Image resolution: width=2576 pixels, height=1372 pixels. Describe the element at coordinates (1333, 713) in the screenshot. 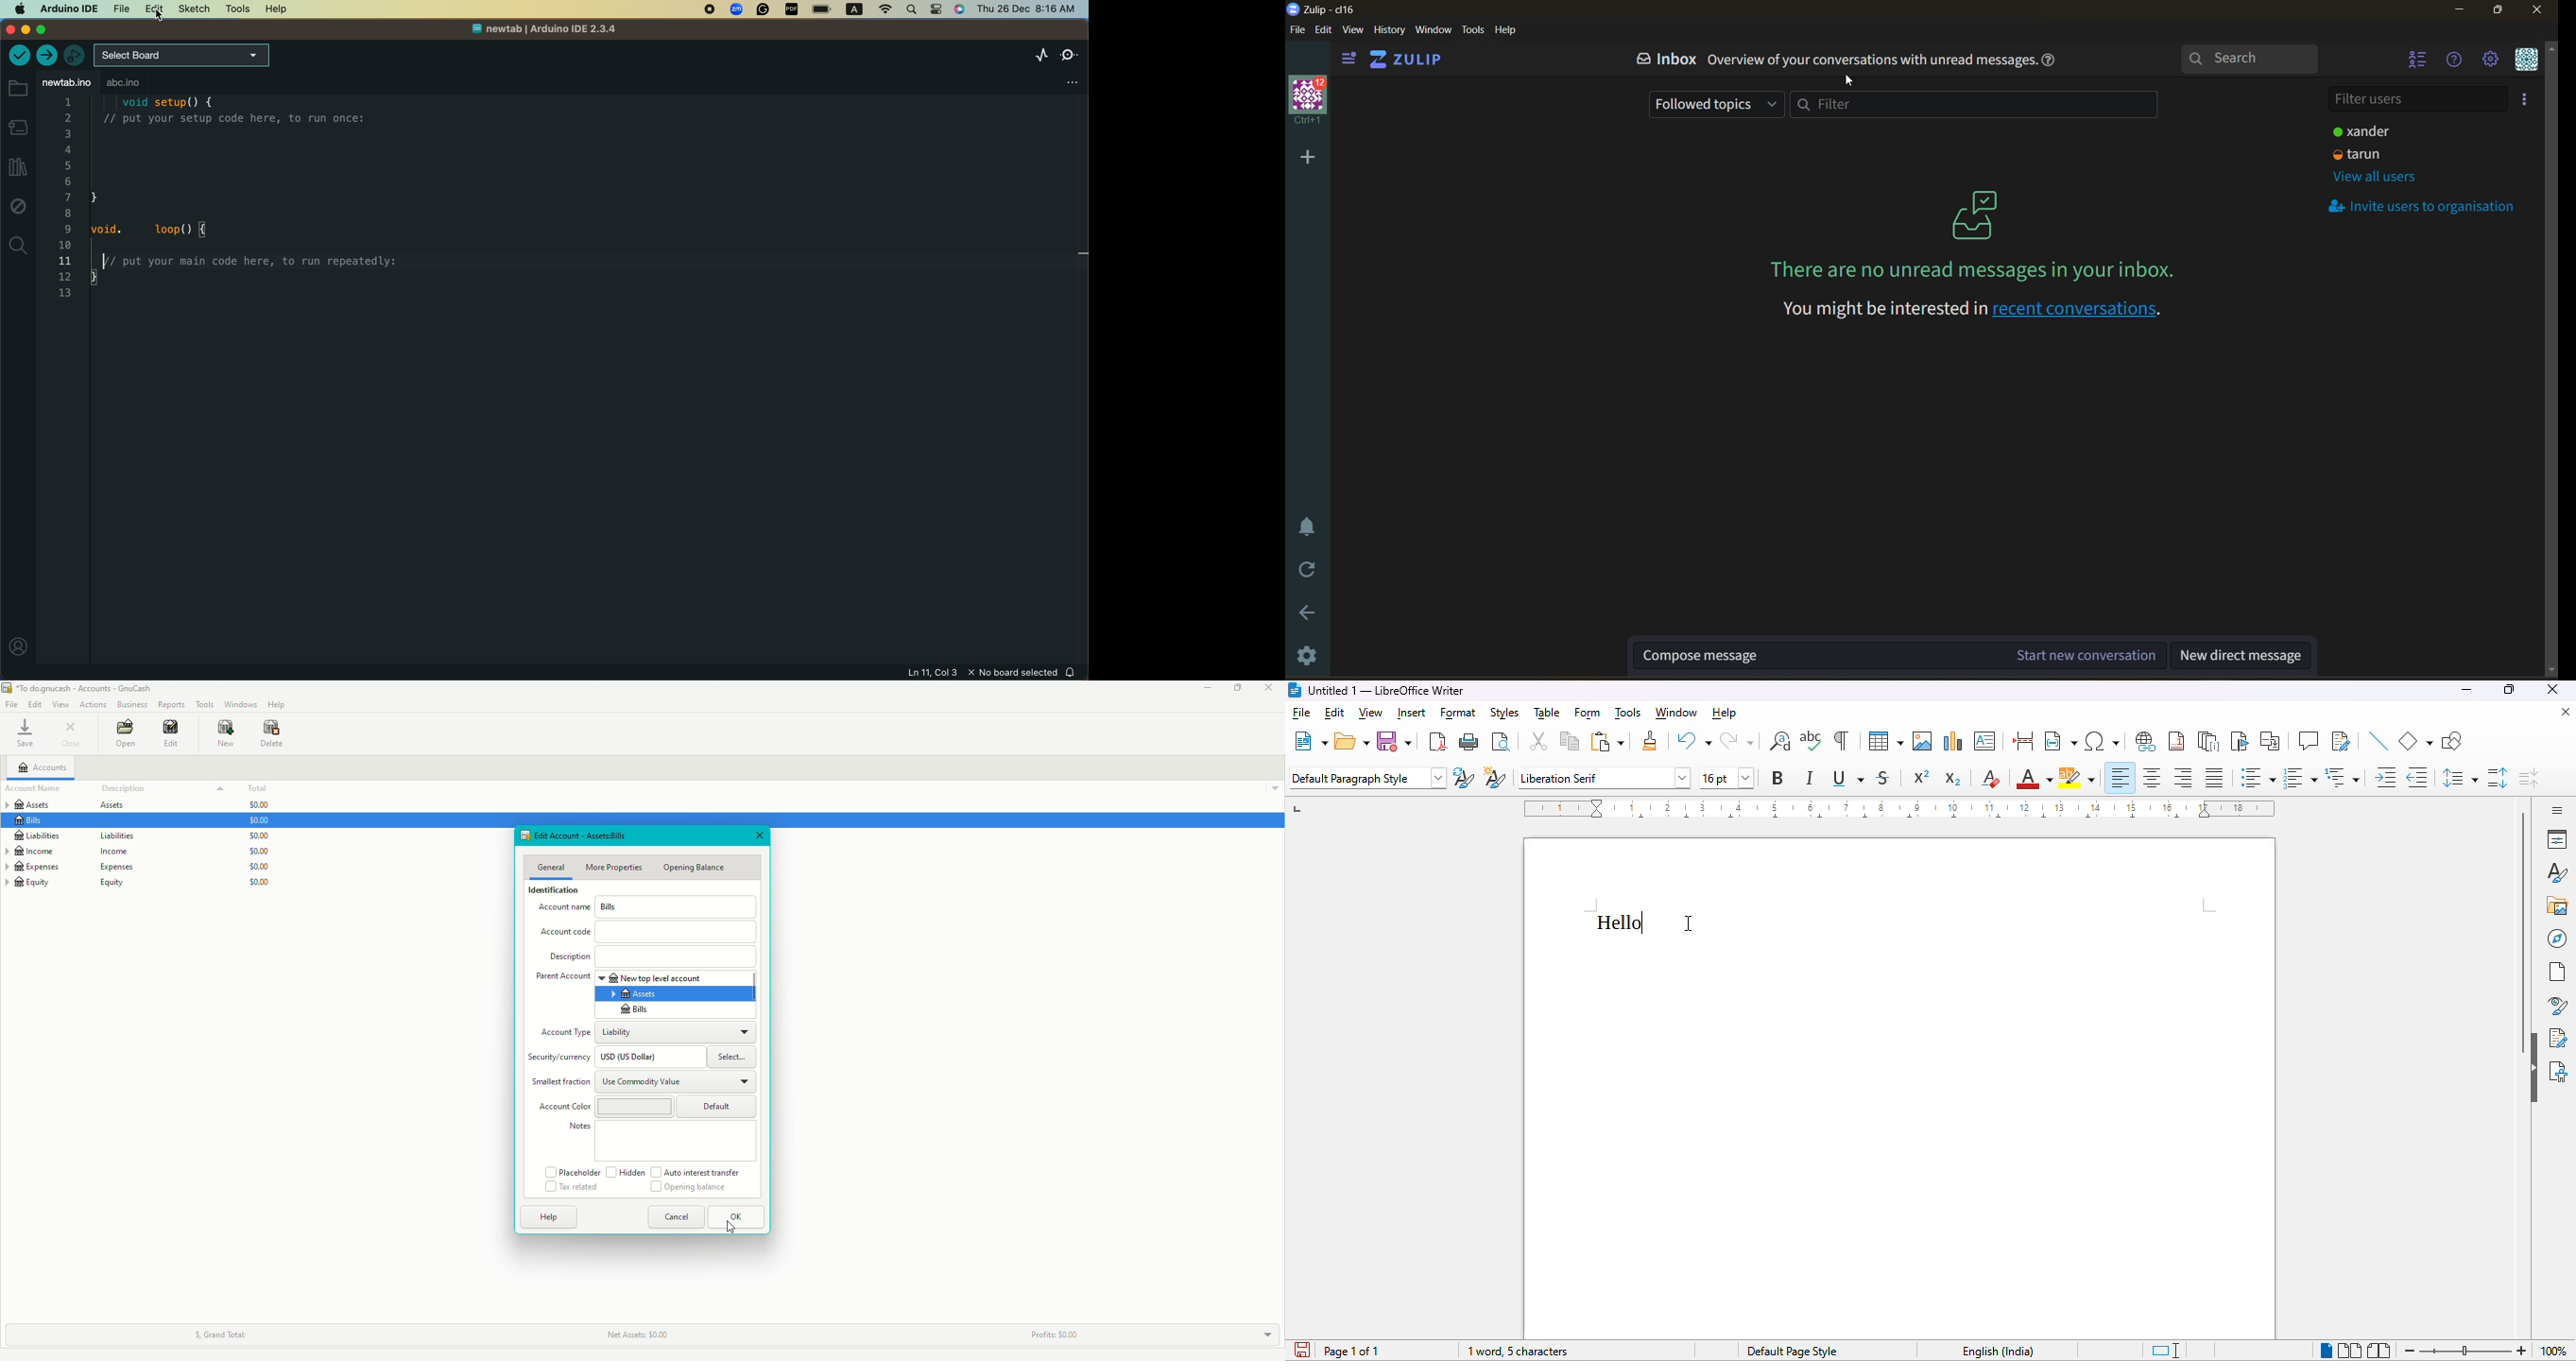

I see `edit` at that location.